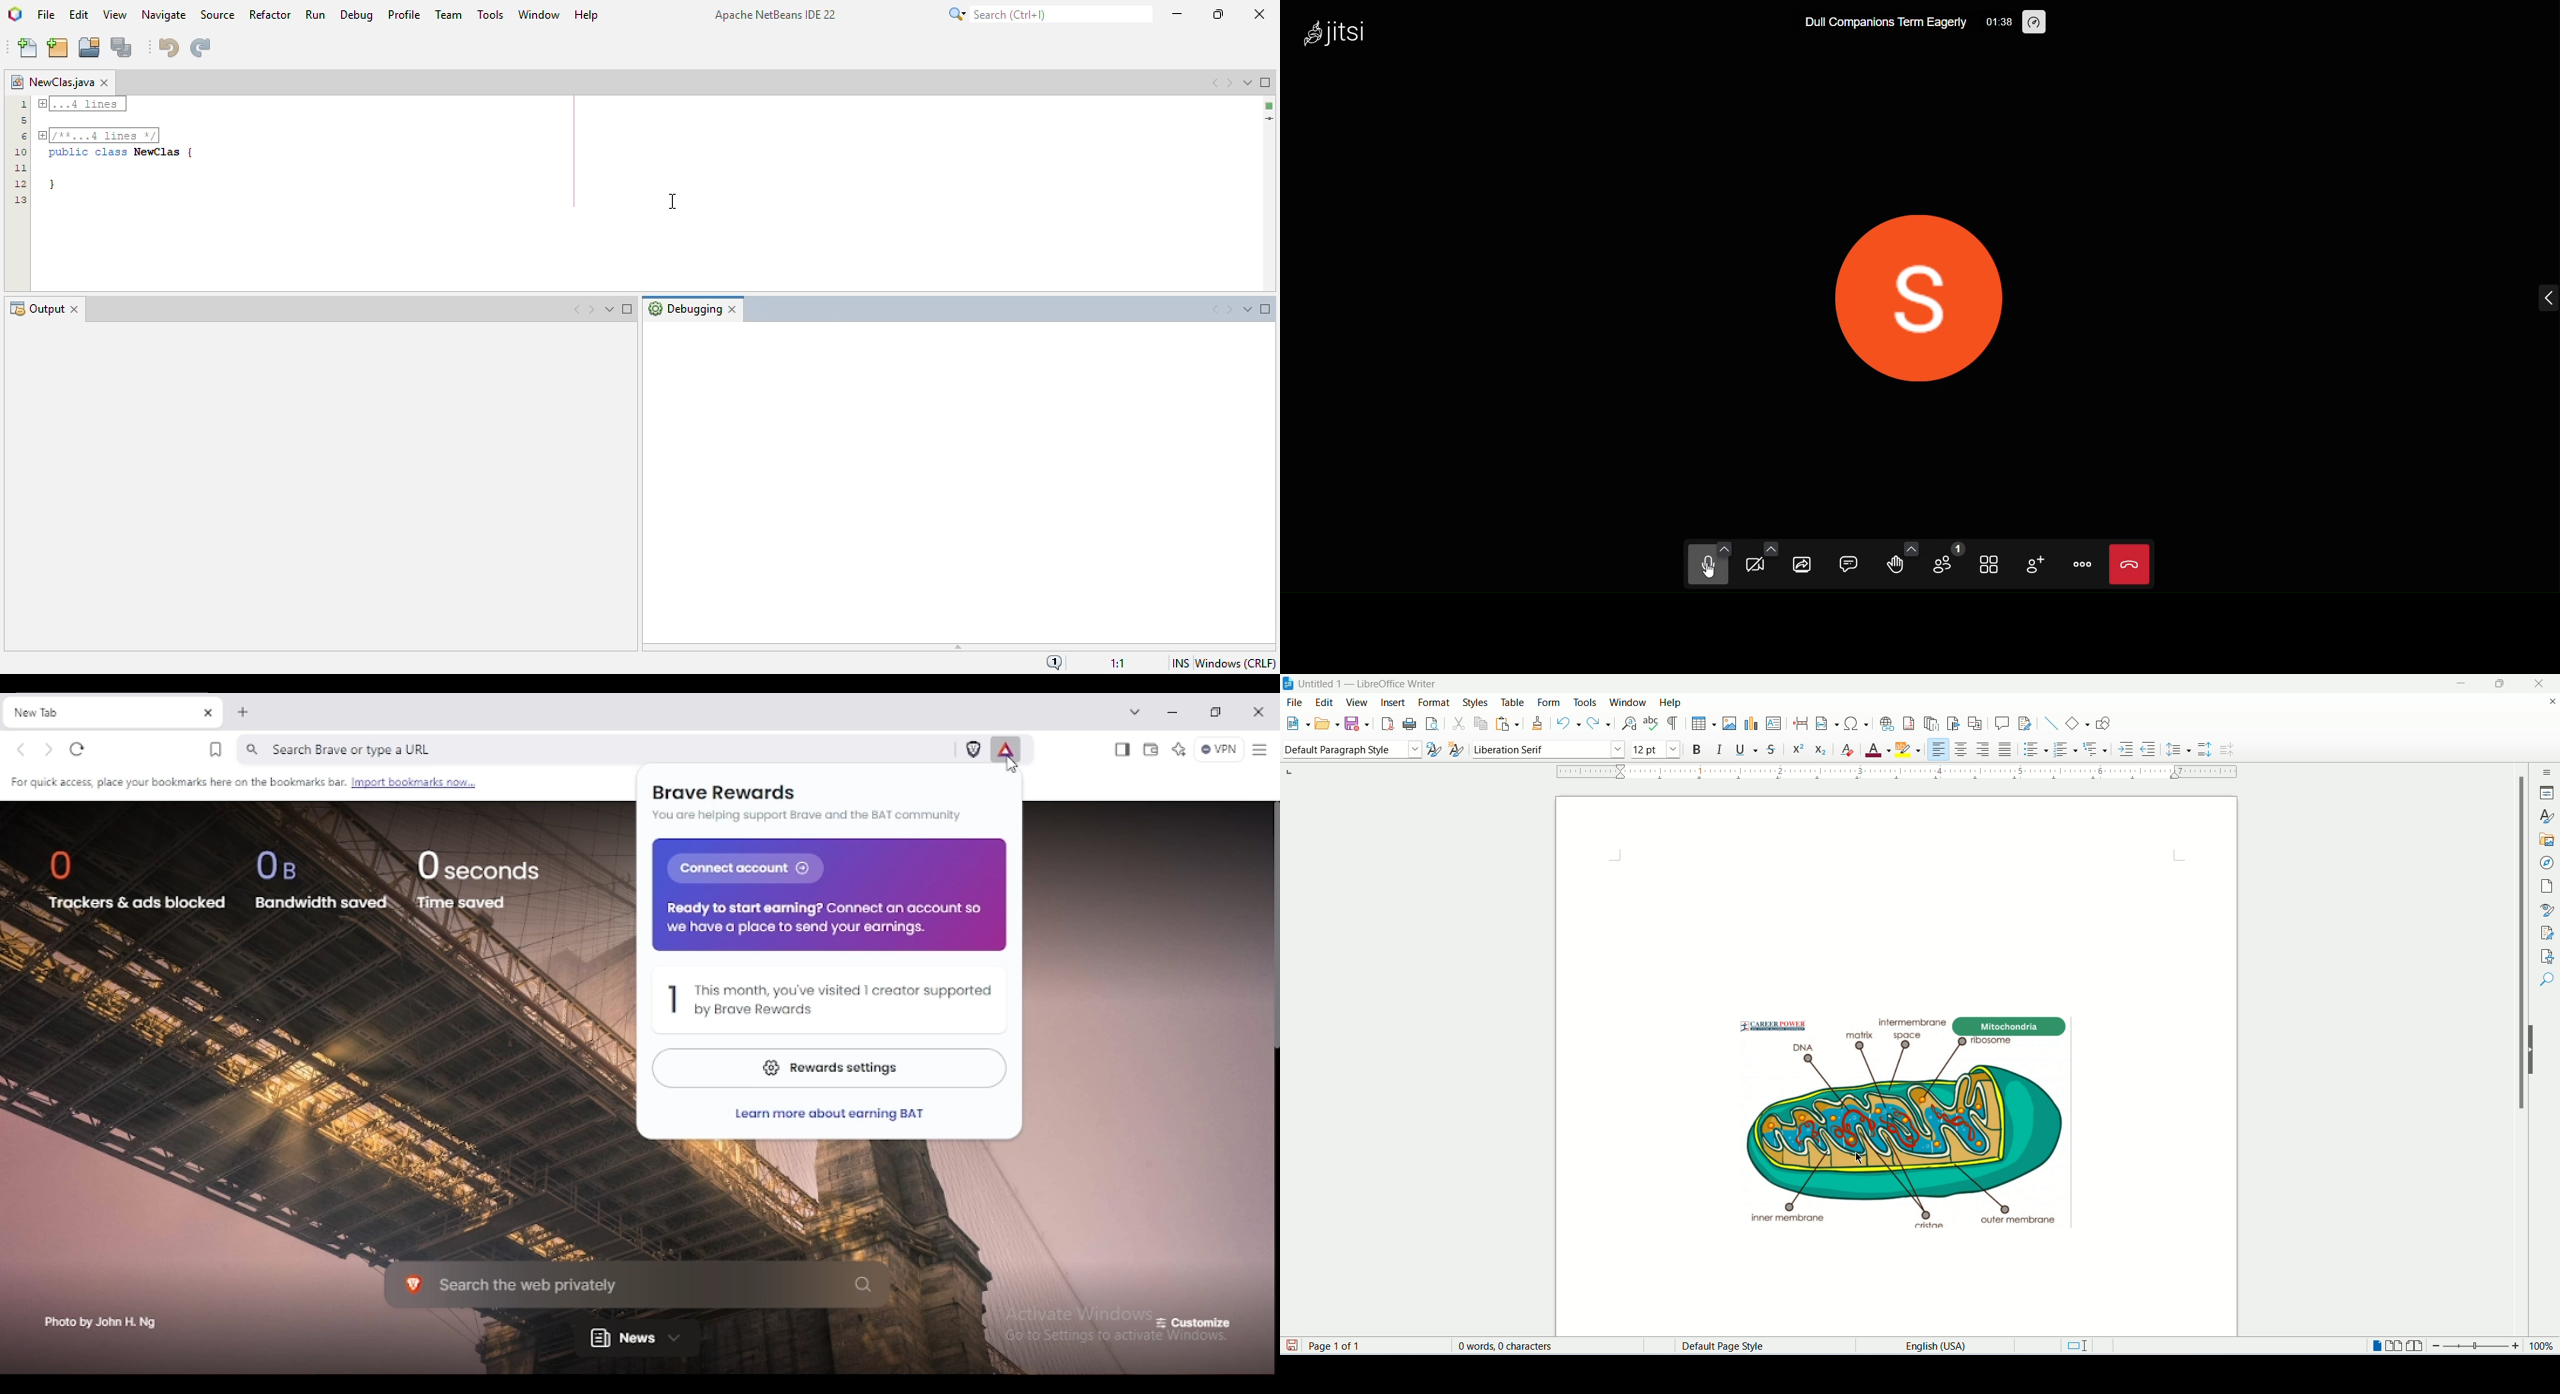 This screenshot has height=1400, width=2576. Describe the element at coordinates (2513, 1050) in the screenshot. I see `vertical scroll bar` at that location.